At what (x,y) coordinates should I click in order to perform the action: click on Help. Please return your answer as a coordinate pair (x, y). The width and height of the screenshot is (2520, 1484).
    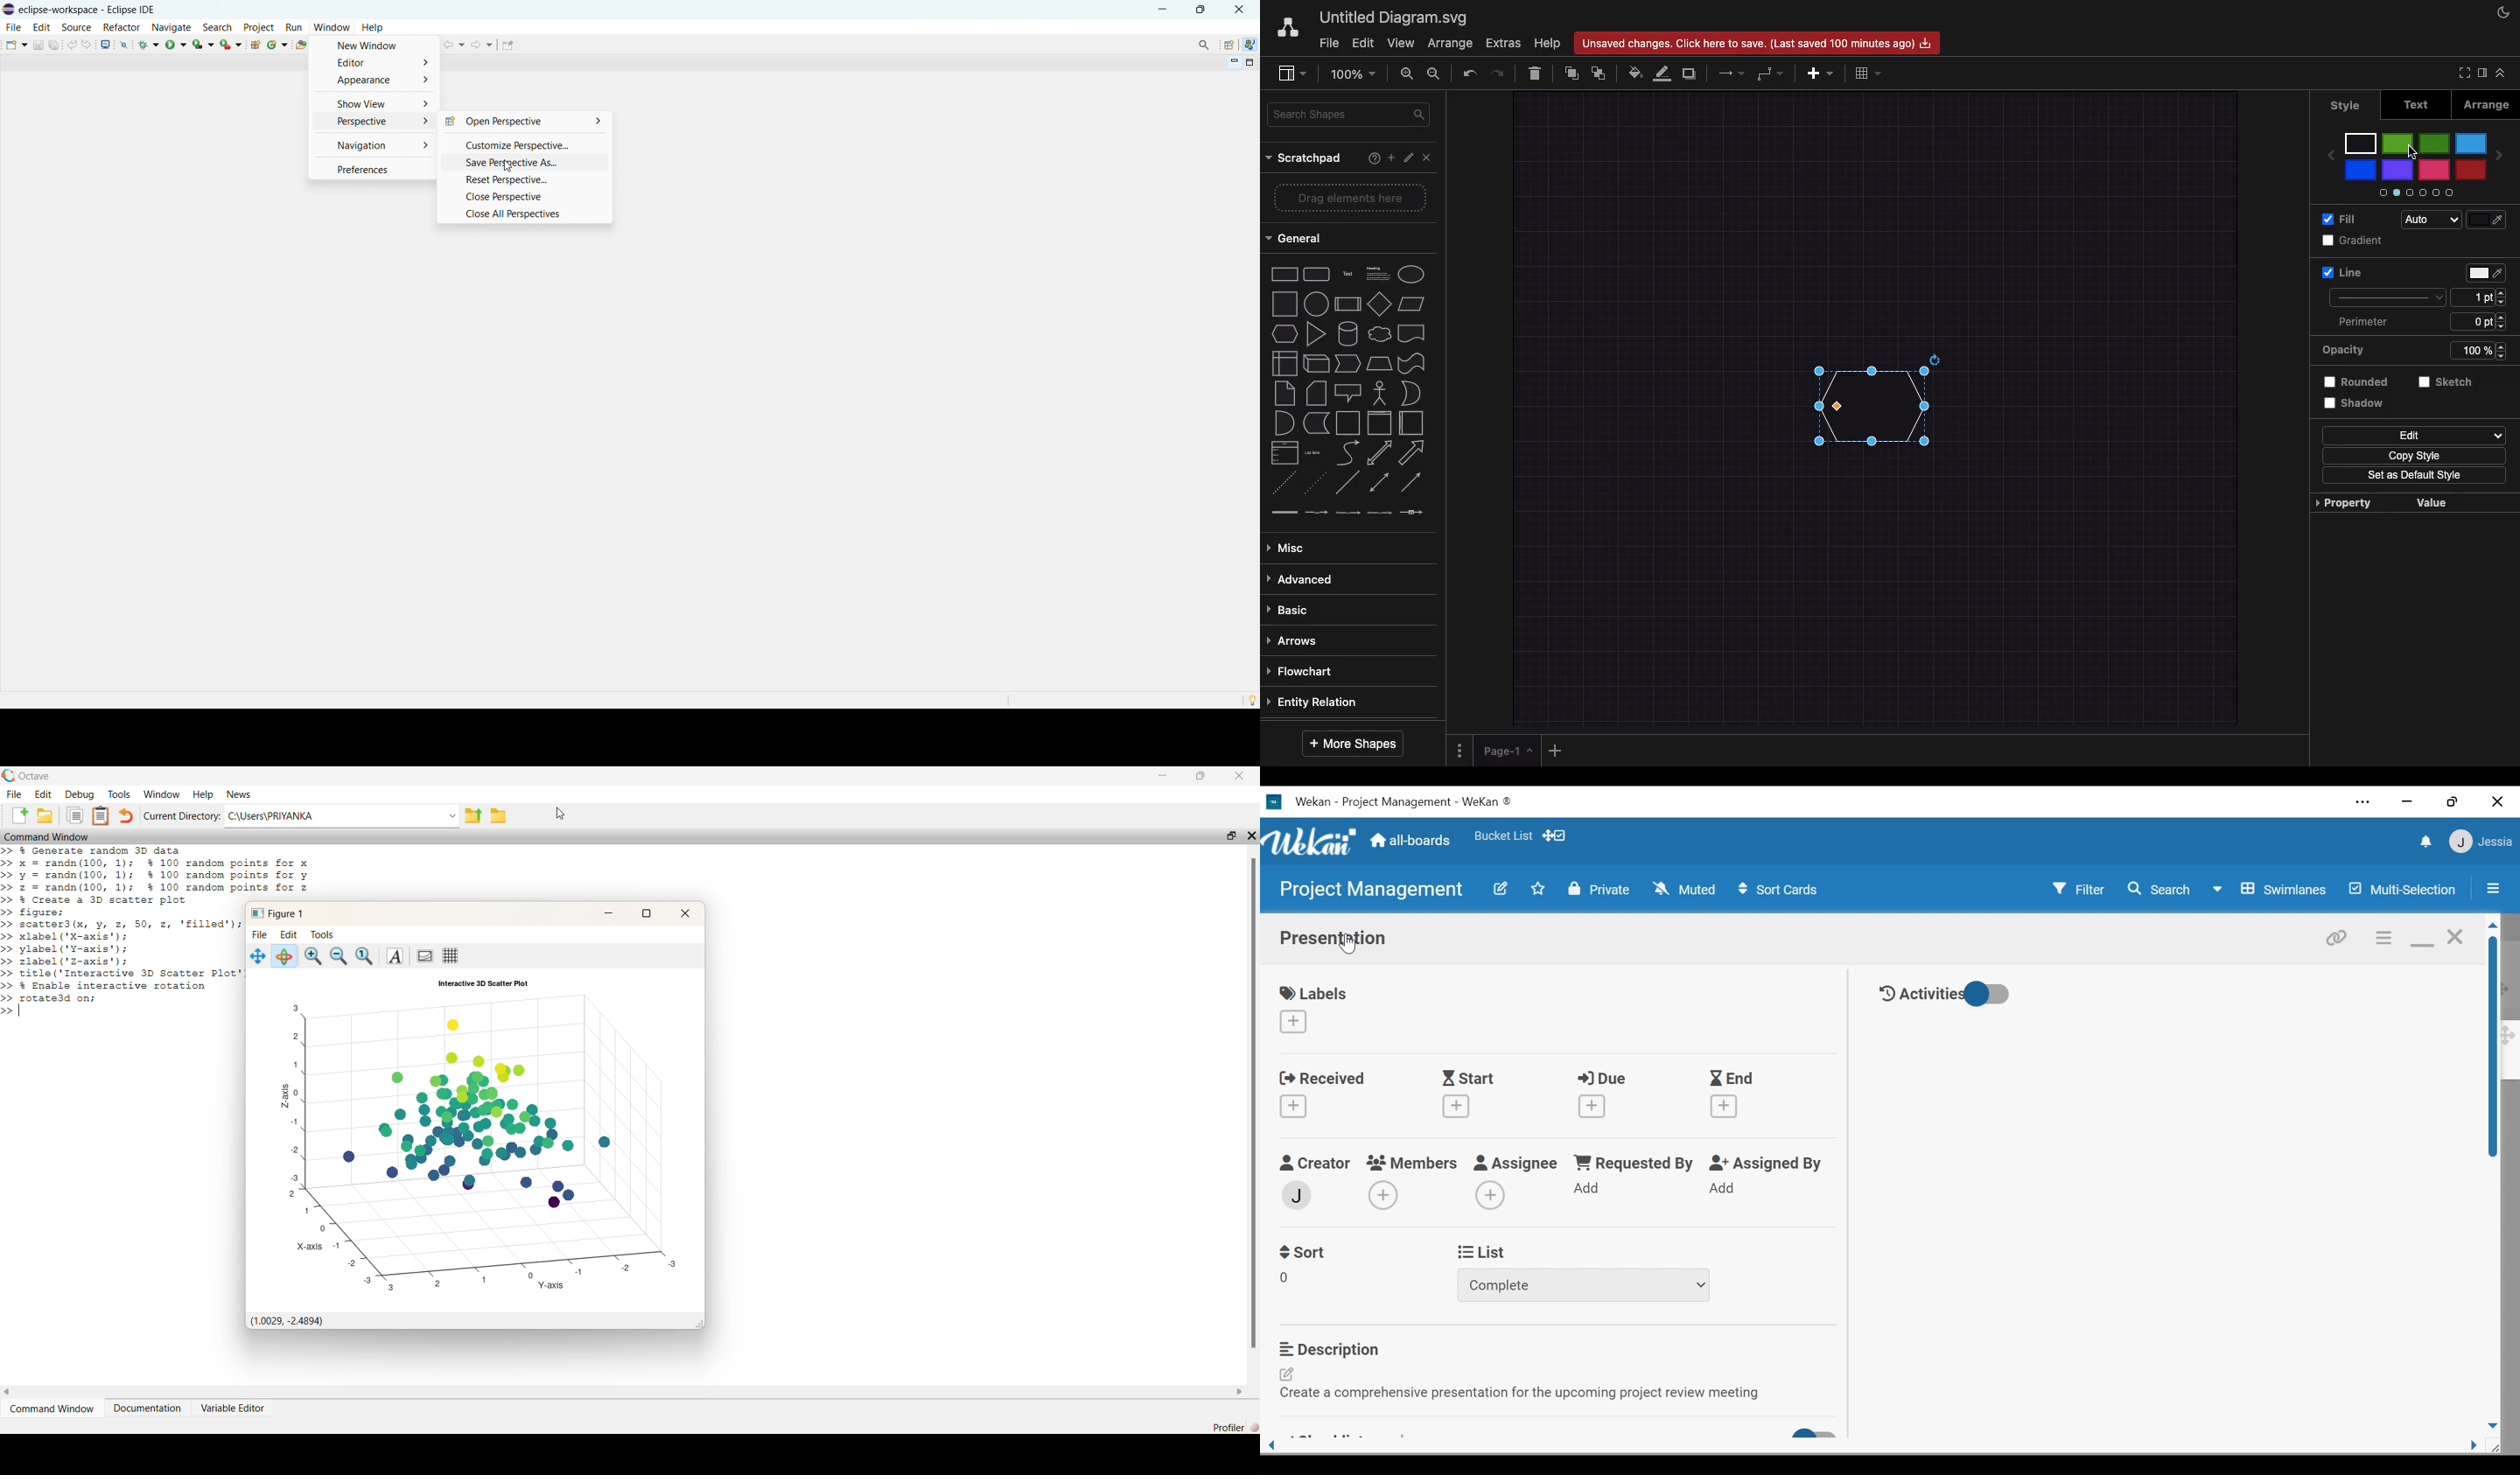
    Looking at the image, I should click on (1550, 44).